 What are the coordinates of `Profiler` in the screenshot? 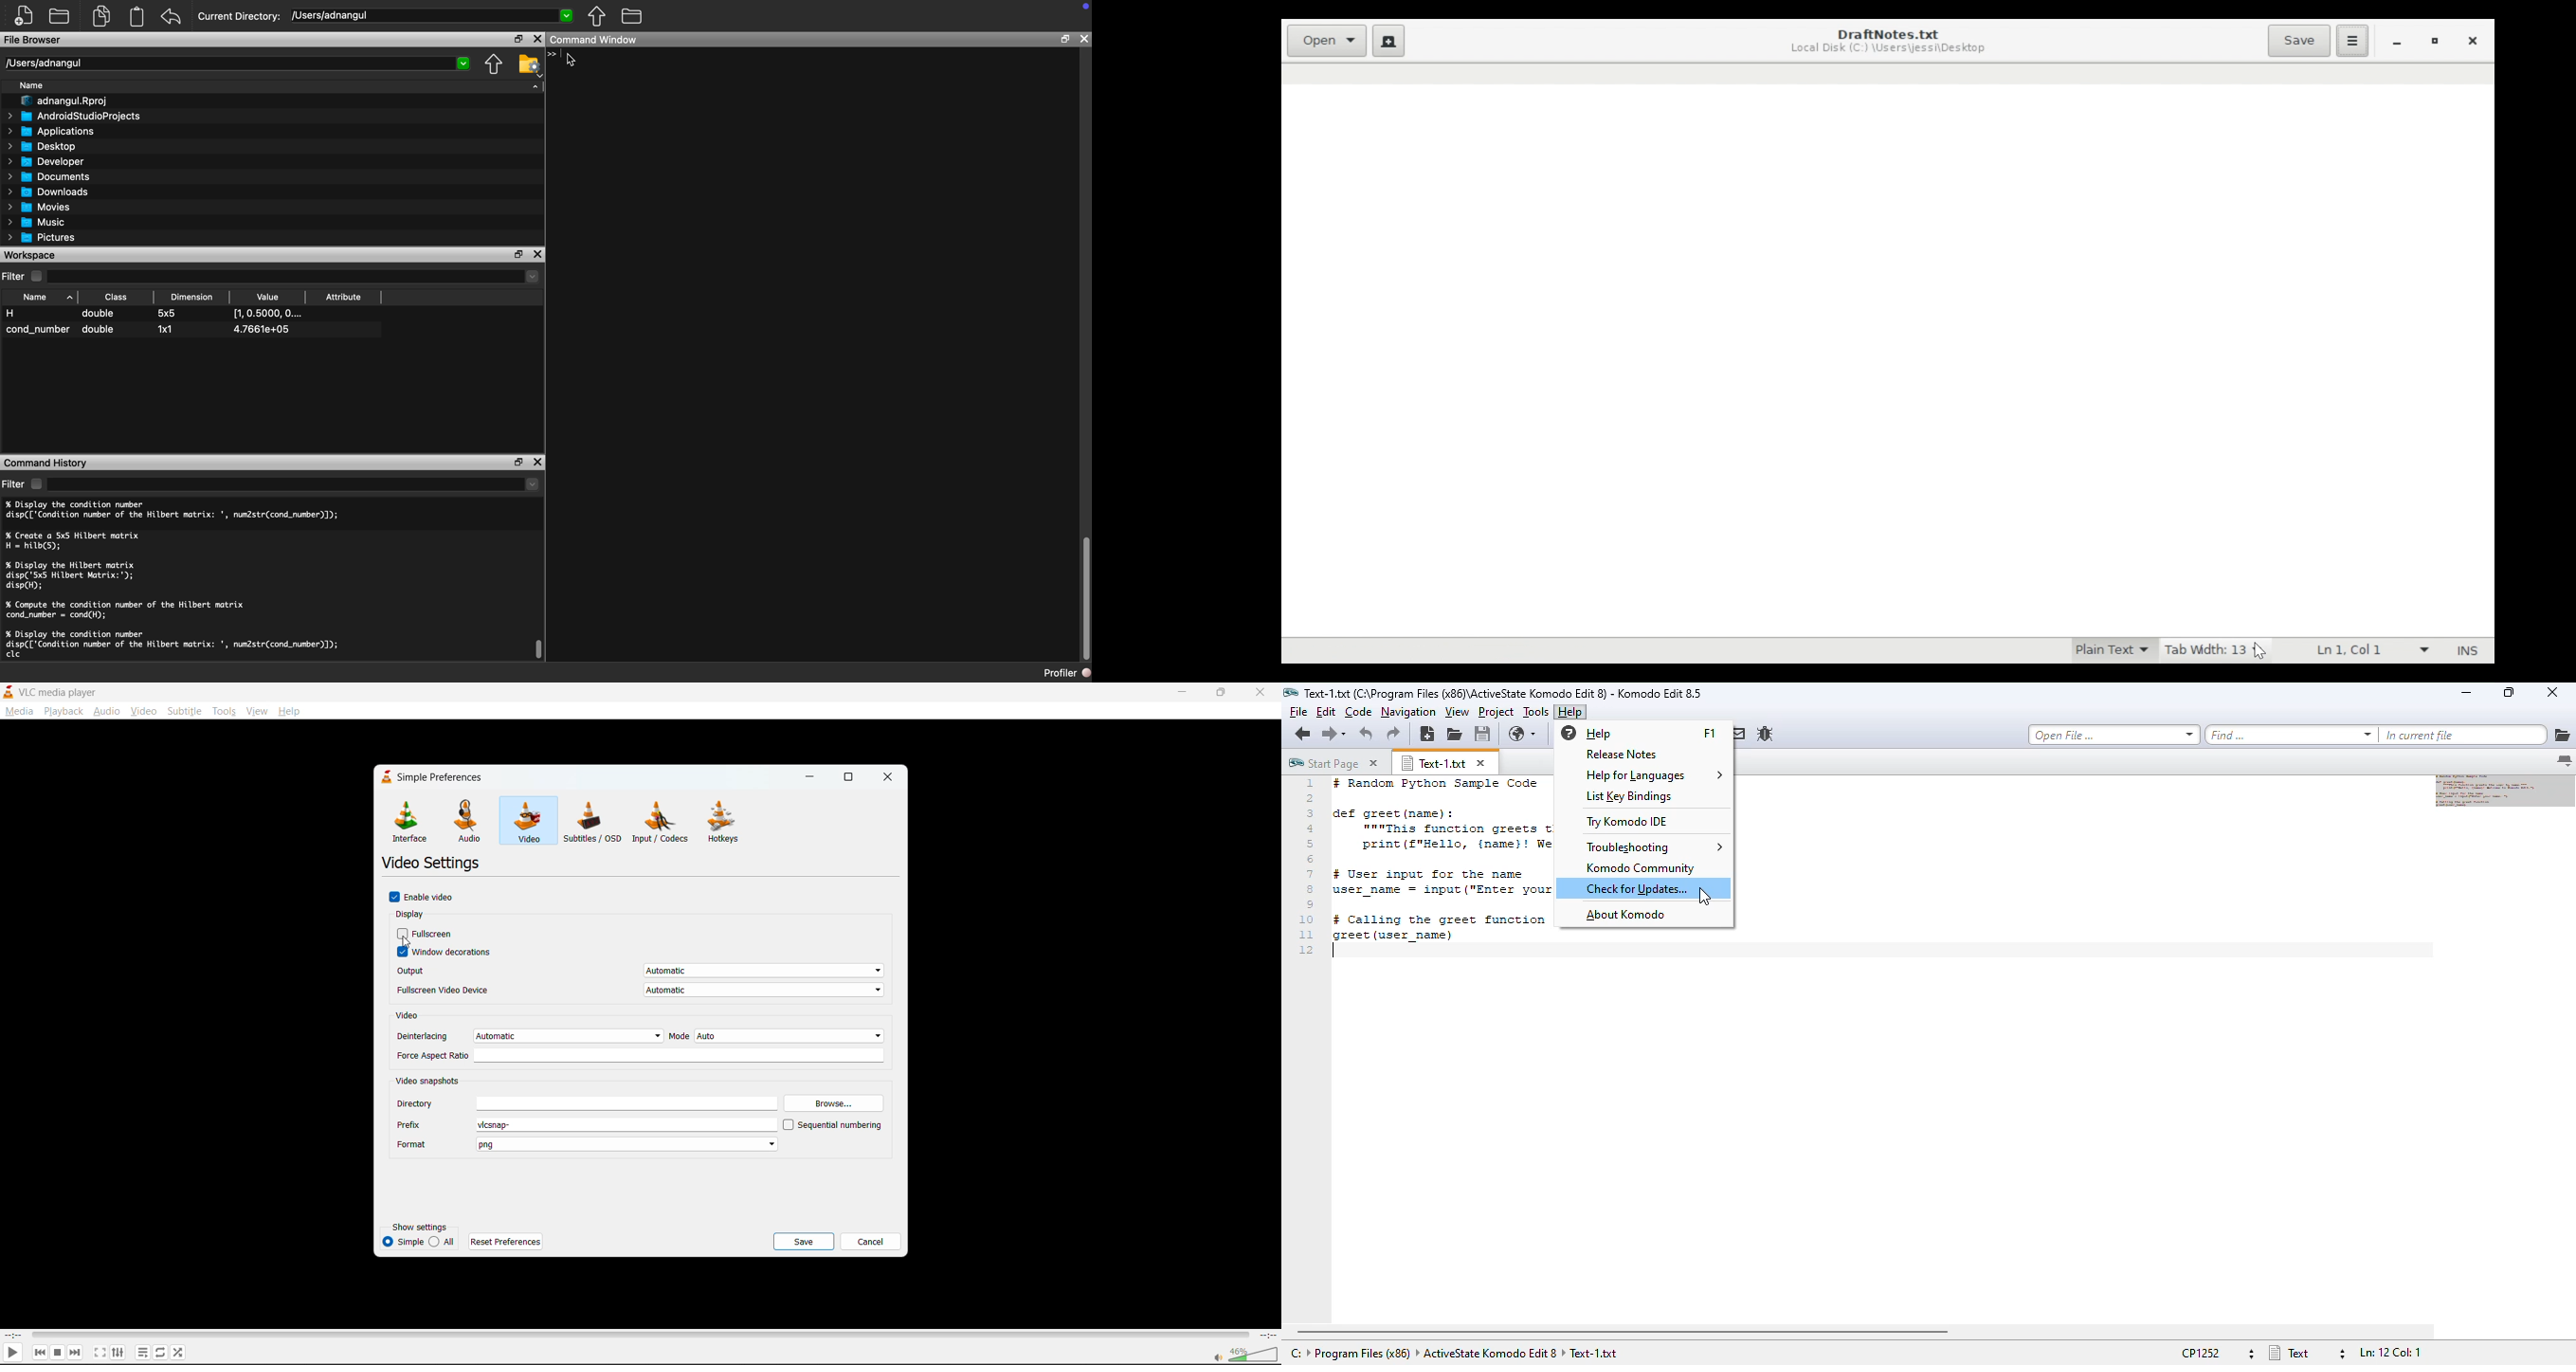 It's located at (1068, 673).